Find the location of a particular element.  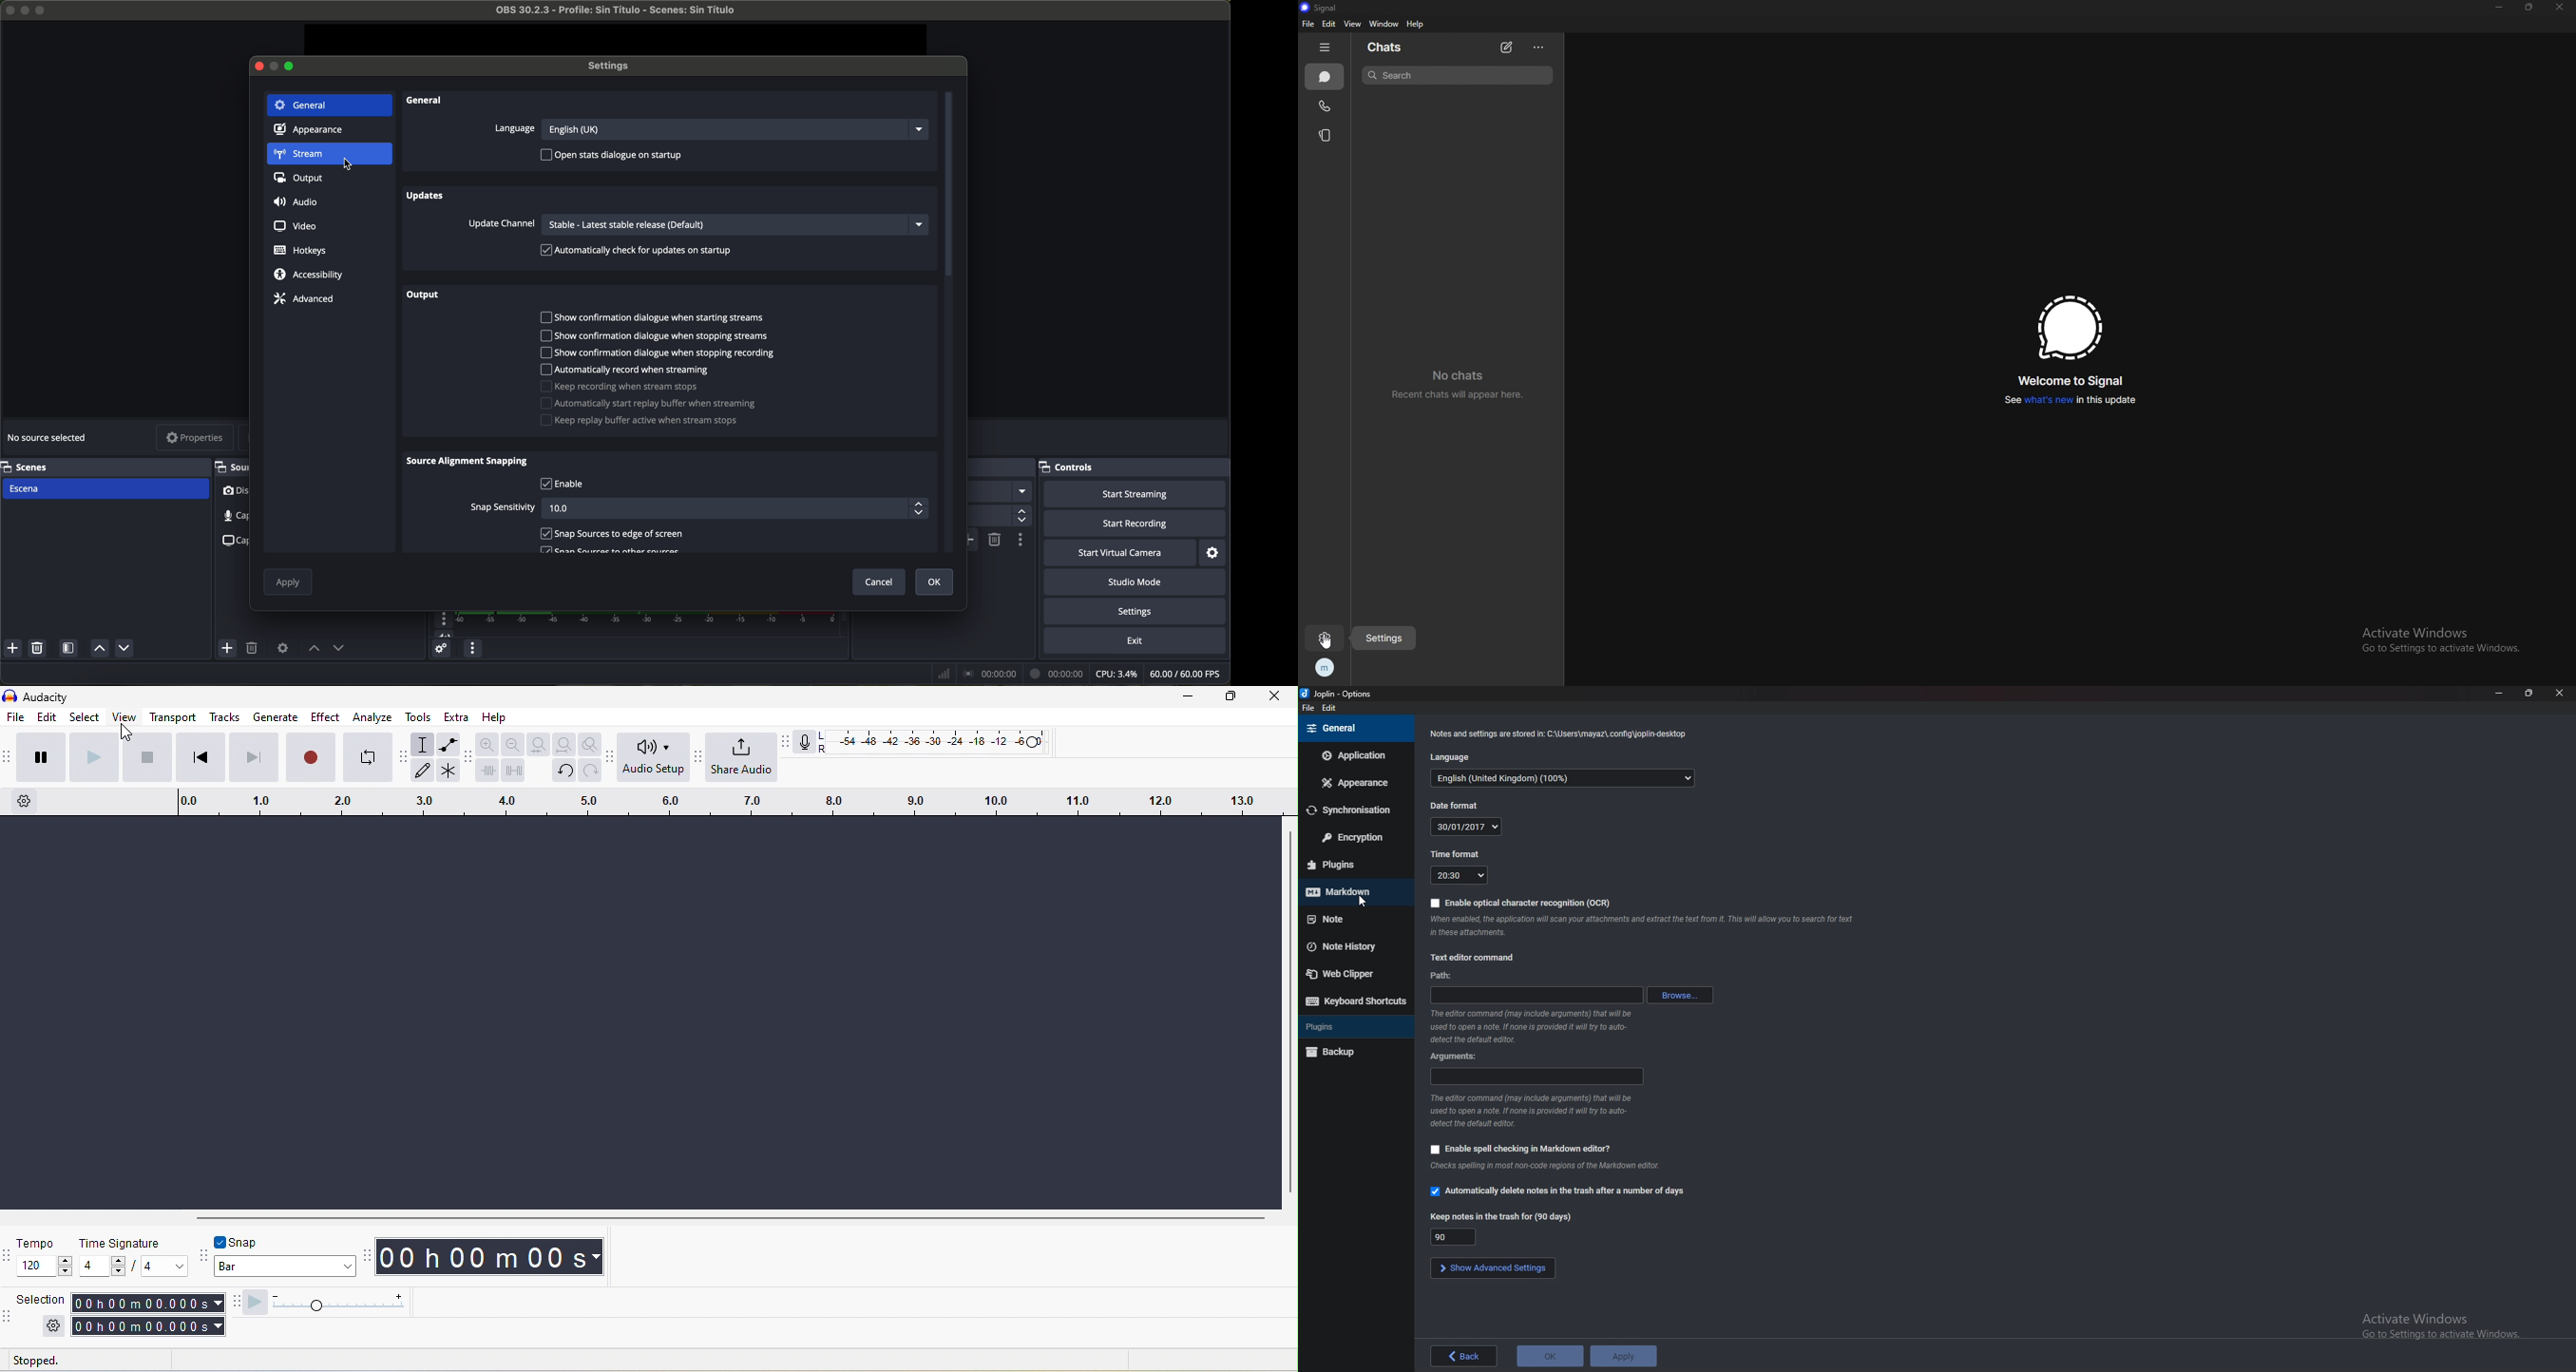

snap sensitivity is located at coordinates (696, 508).